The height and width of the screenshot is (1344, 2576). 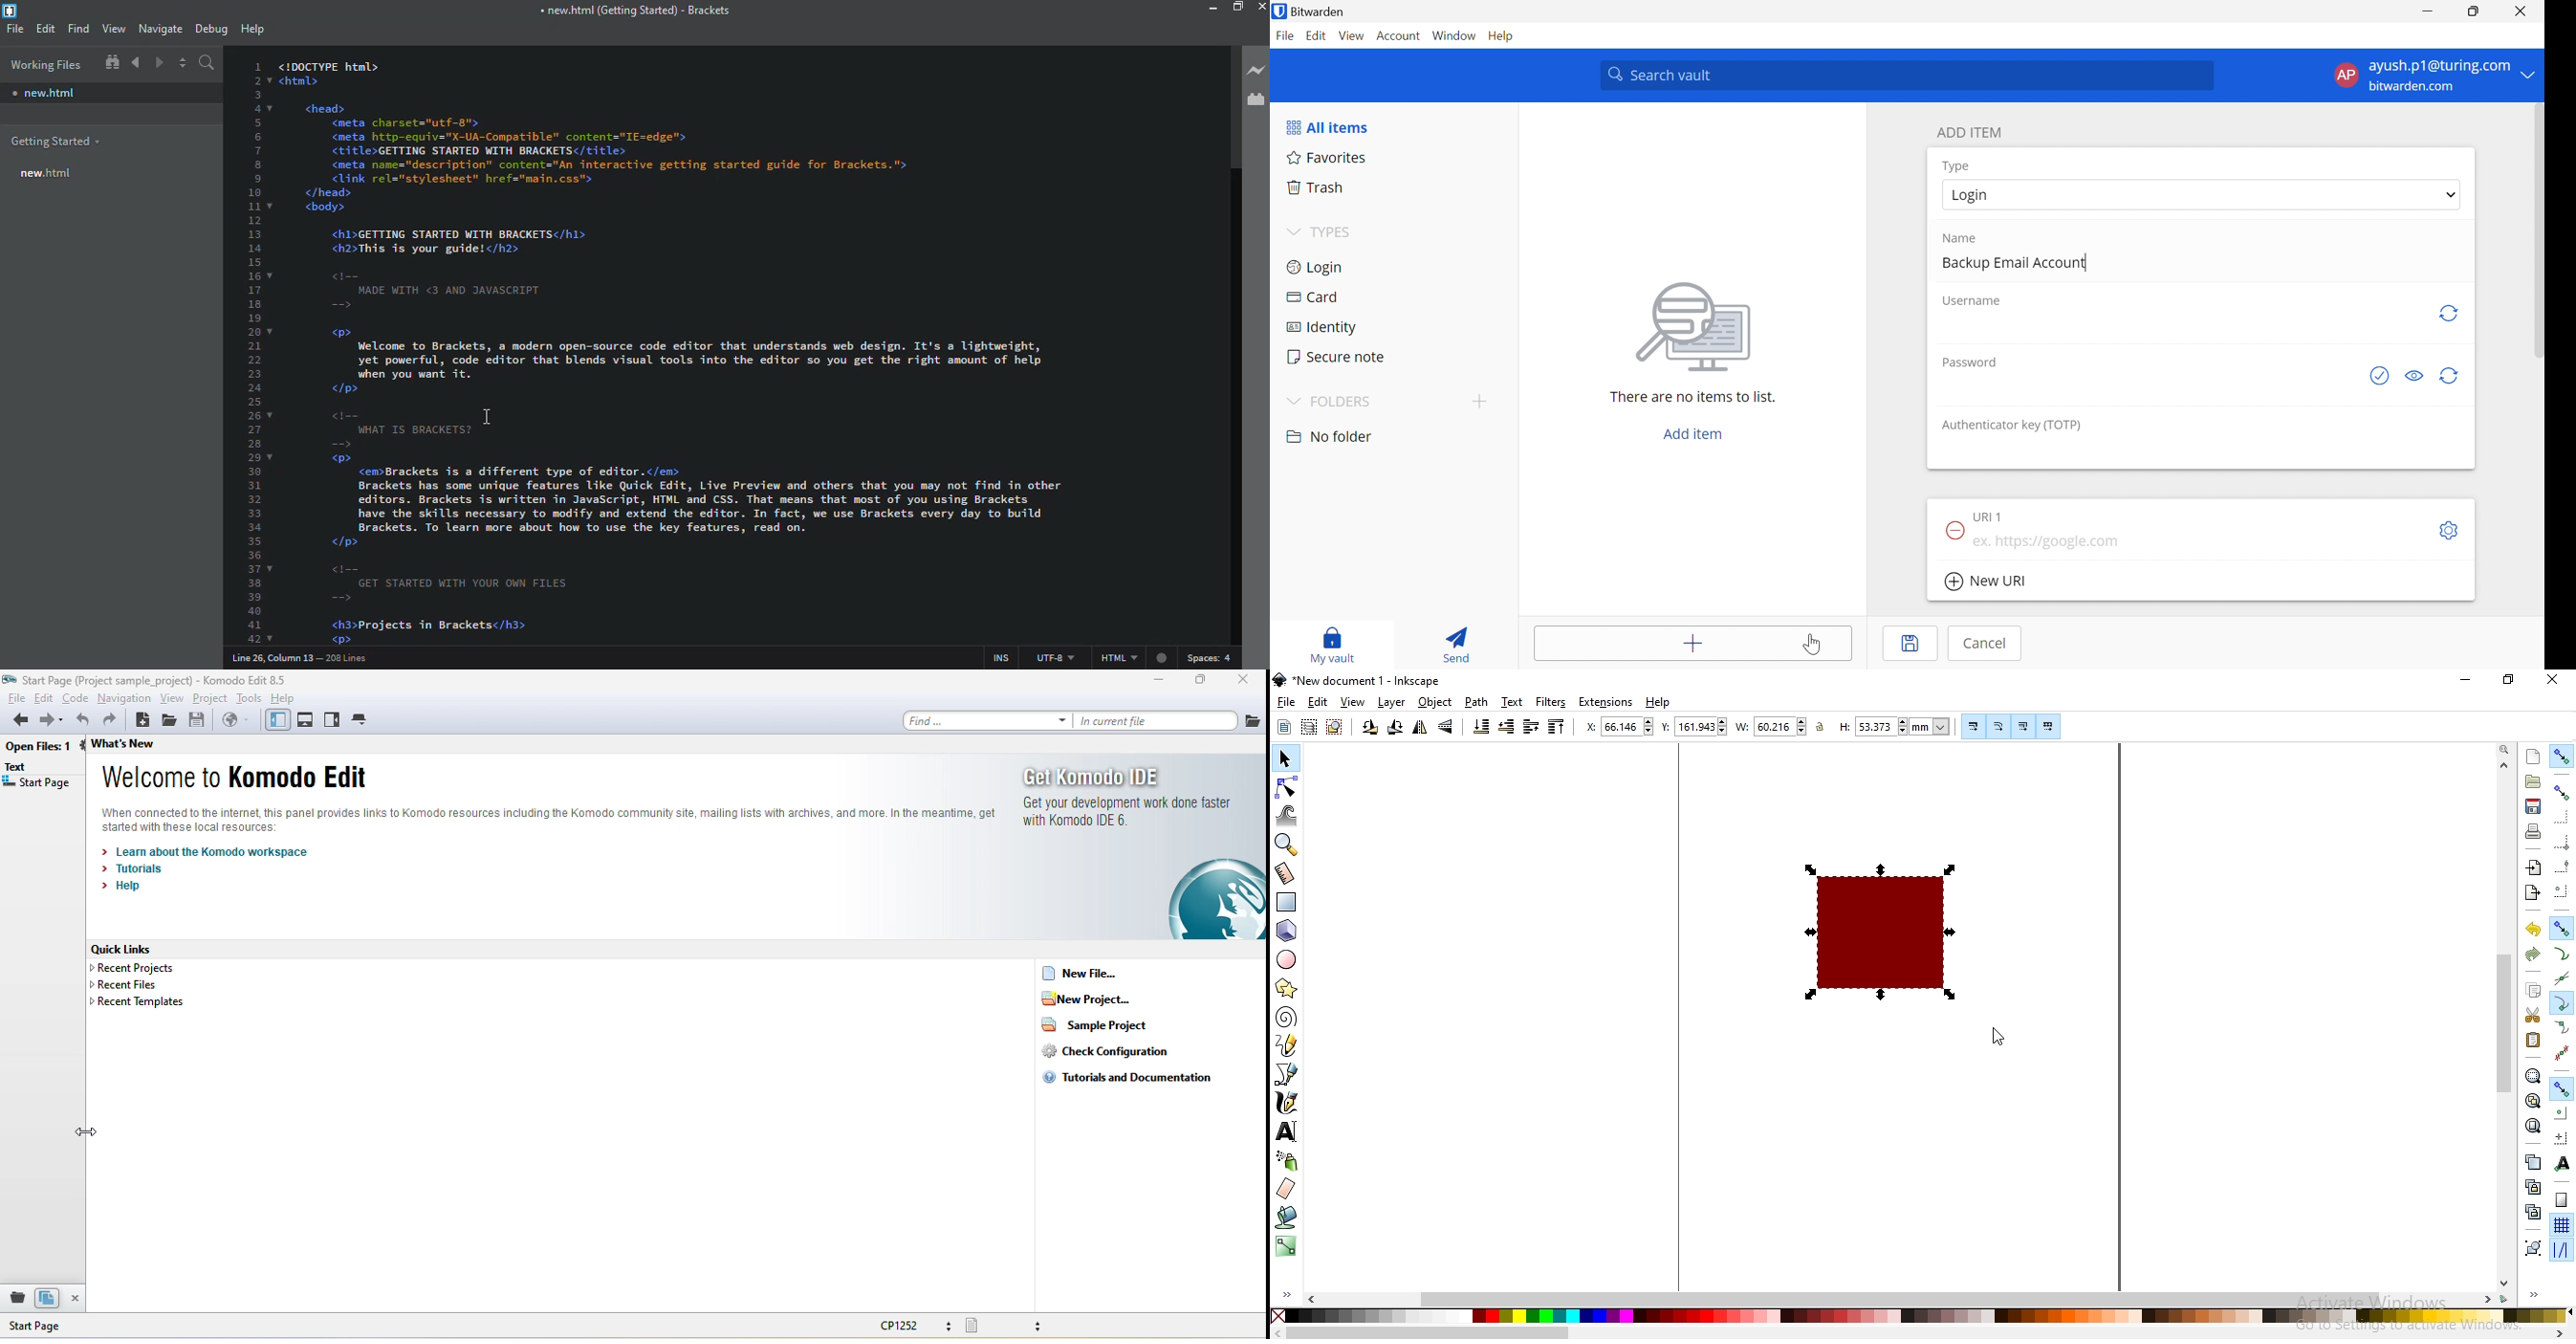 What do you see at coordinates (1252, 720) in the screenshot?
I see `file` at bounding box center [1252, 720].